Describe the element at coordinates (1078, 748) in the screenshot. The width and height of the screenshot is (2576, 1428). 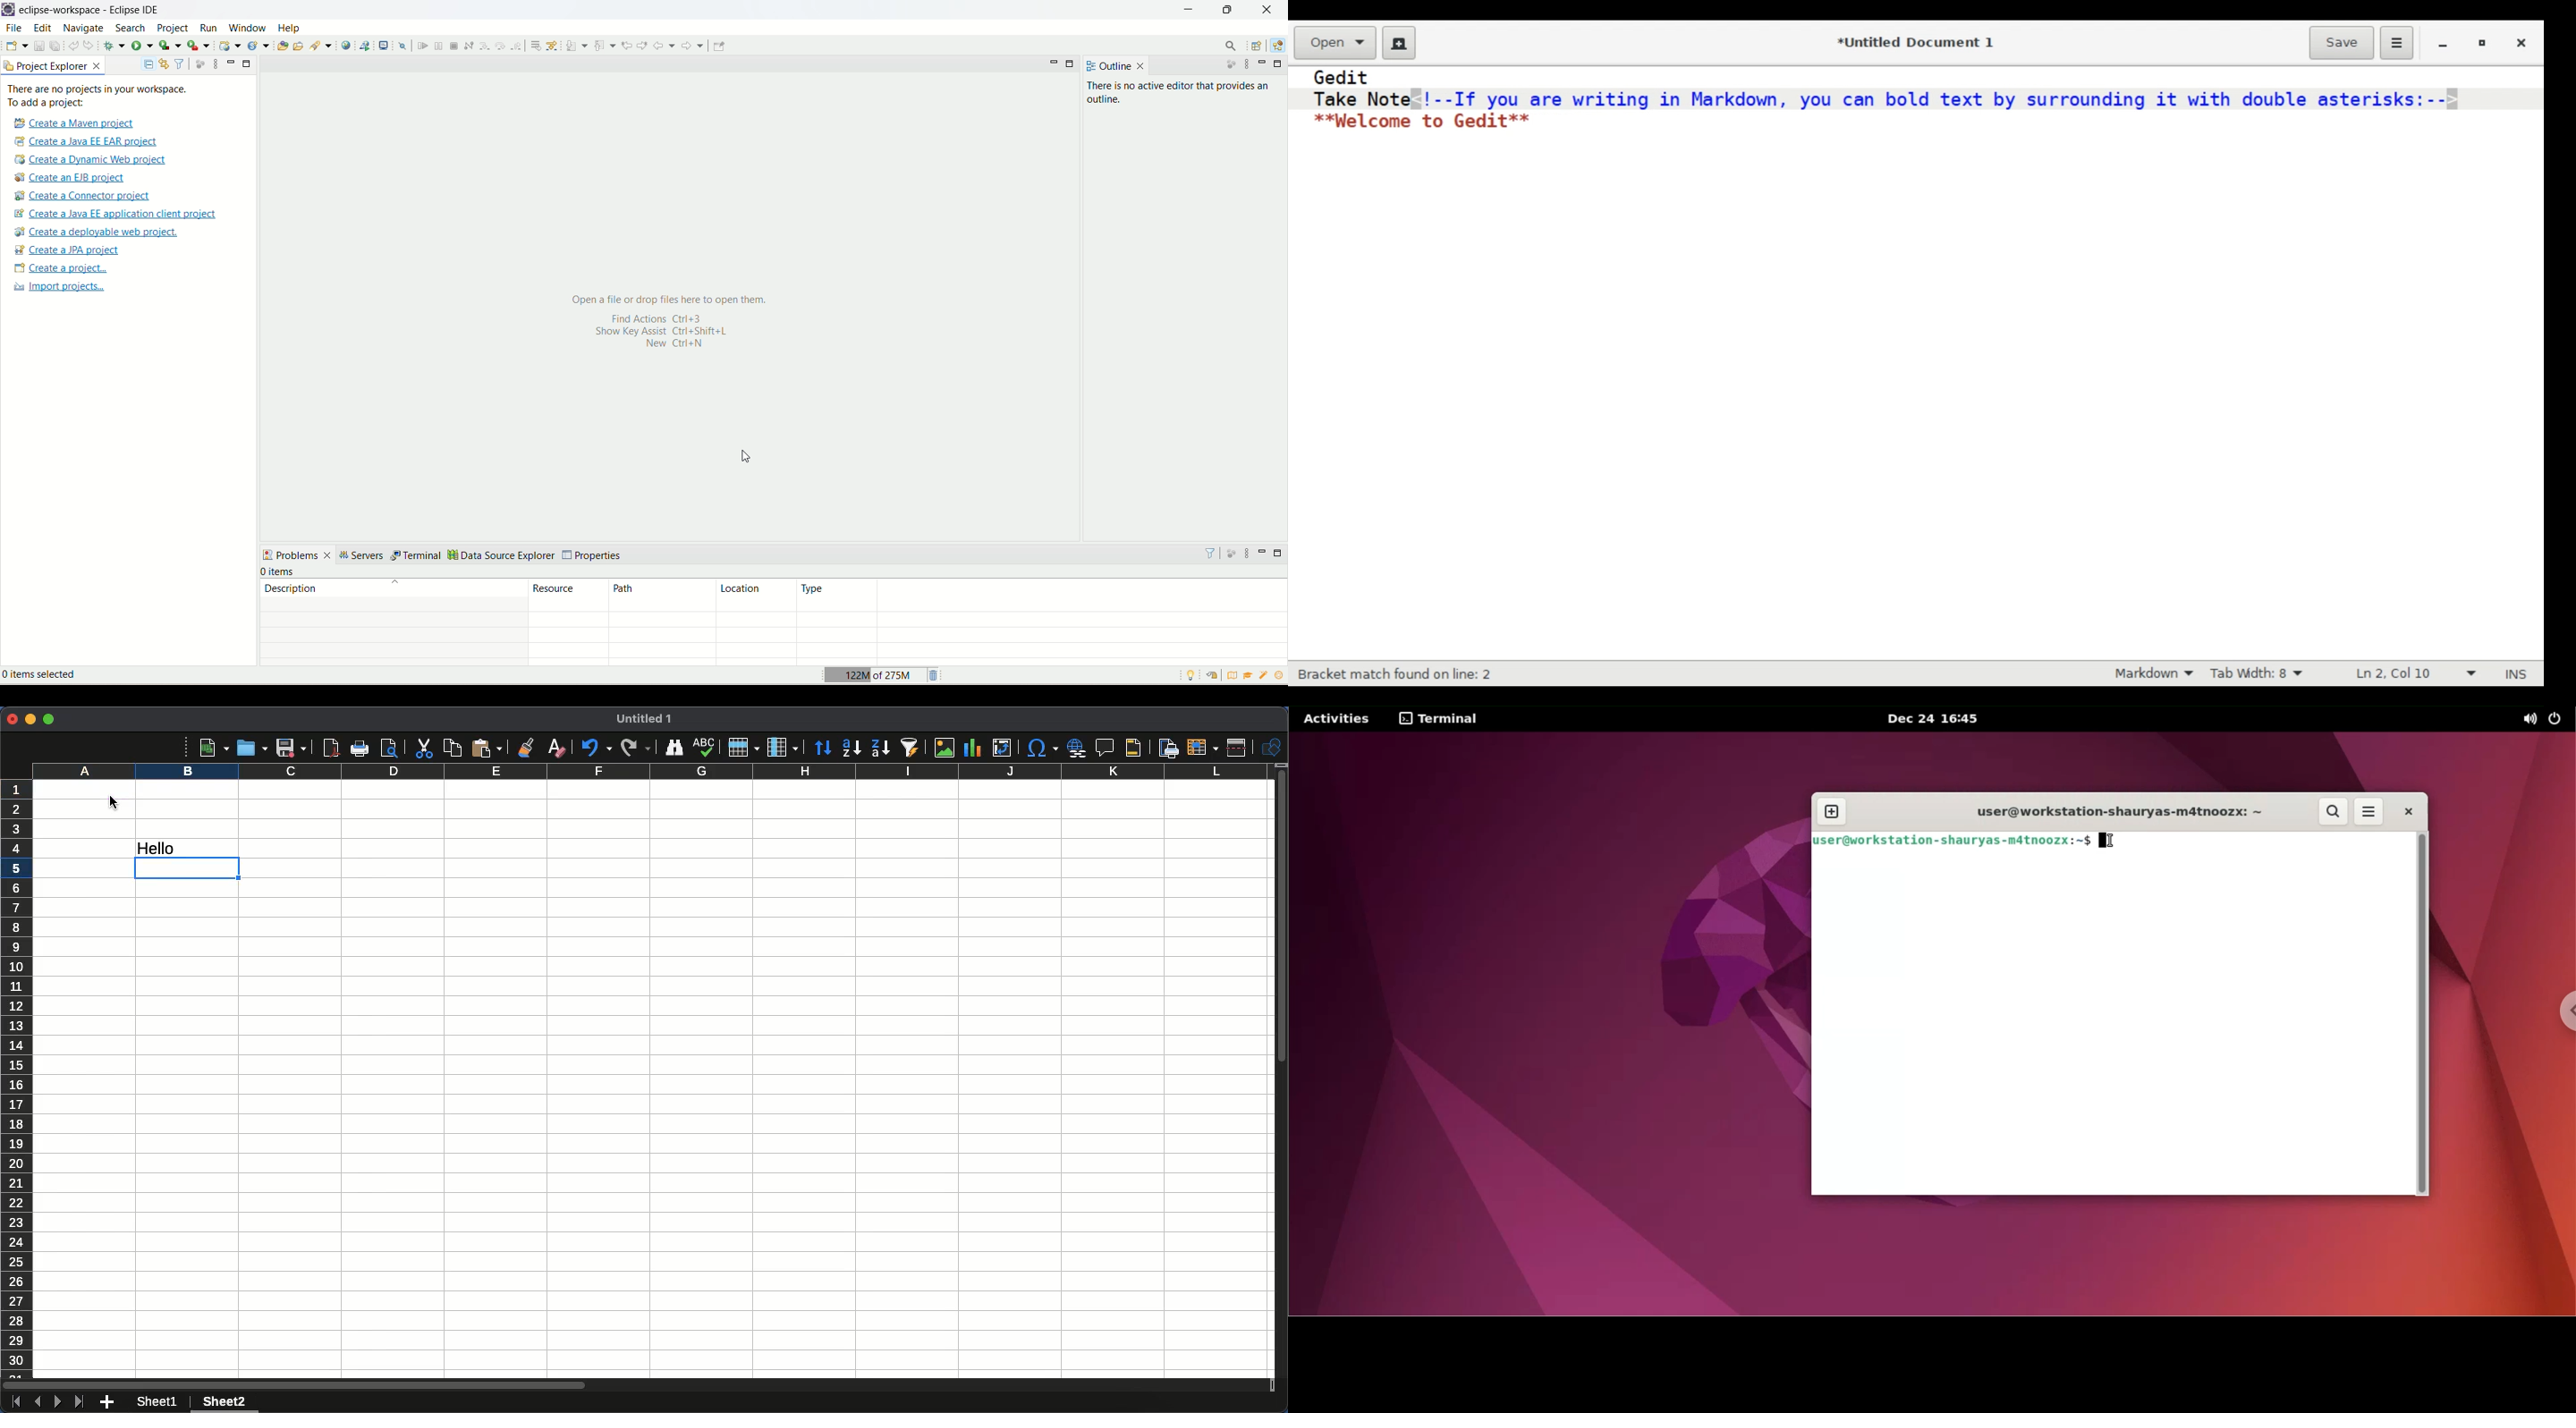
I see `Hyperlink` at that location.